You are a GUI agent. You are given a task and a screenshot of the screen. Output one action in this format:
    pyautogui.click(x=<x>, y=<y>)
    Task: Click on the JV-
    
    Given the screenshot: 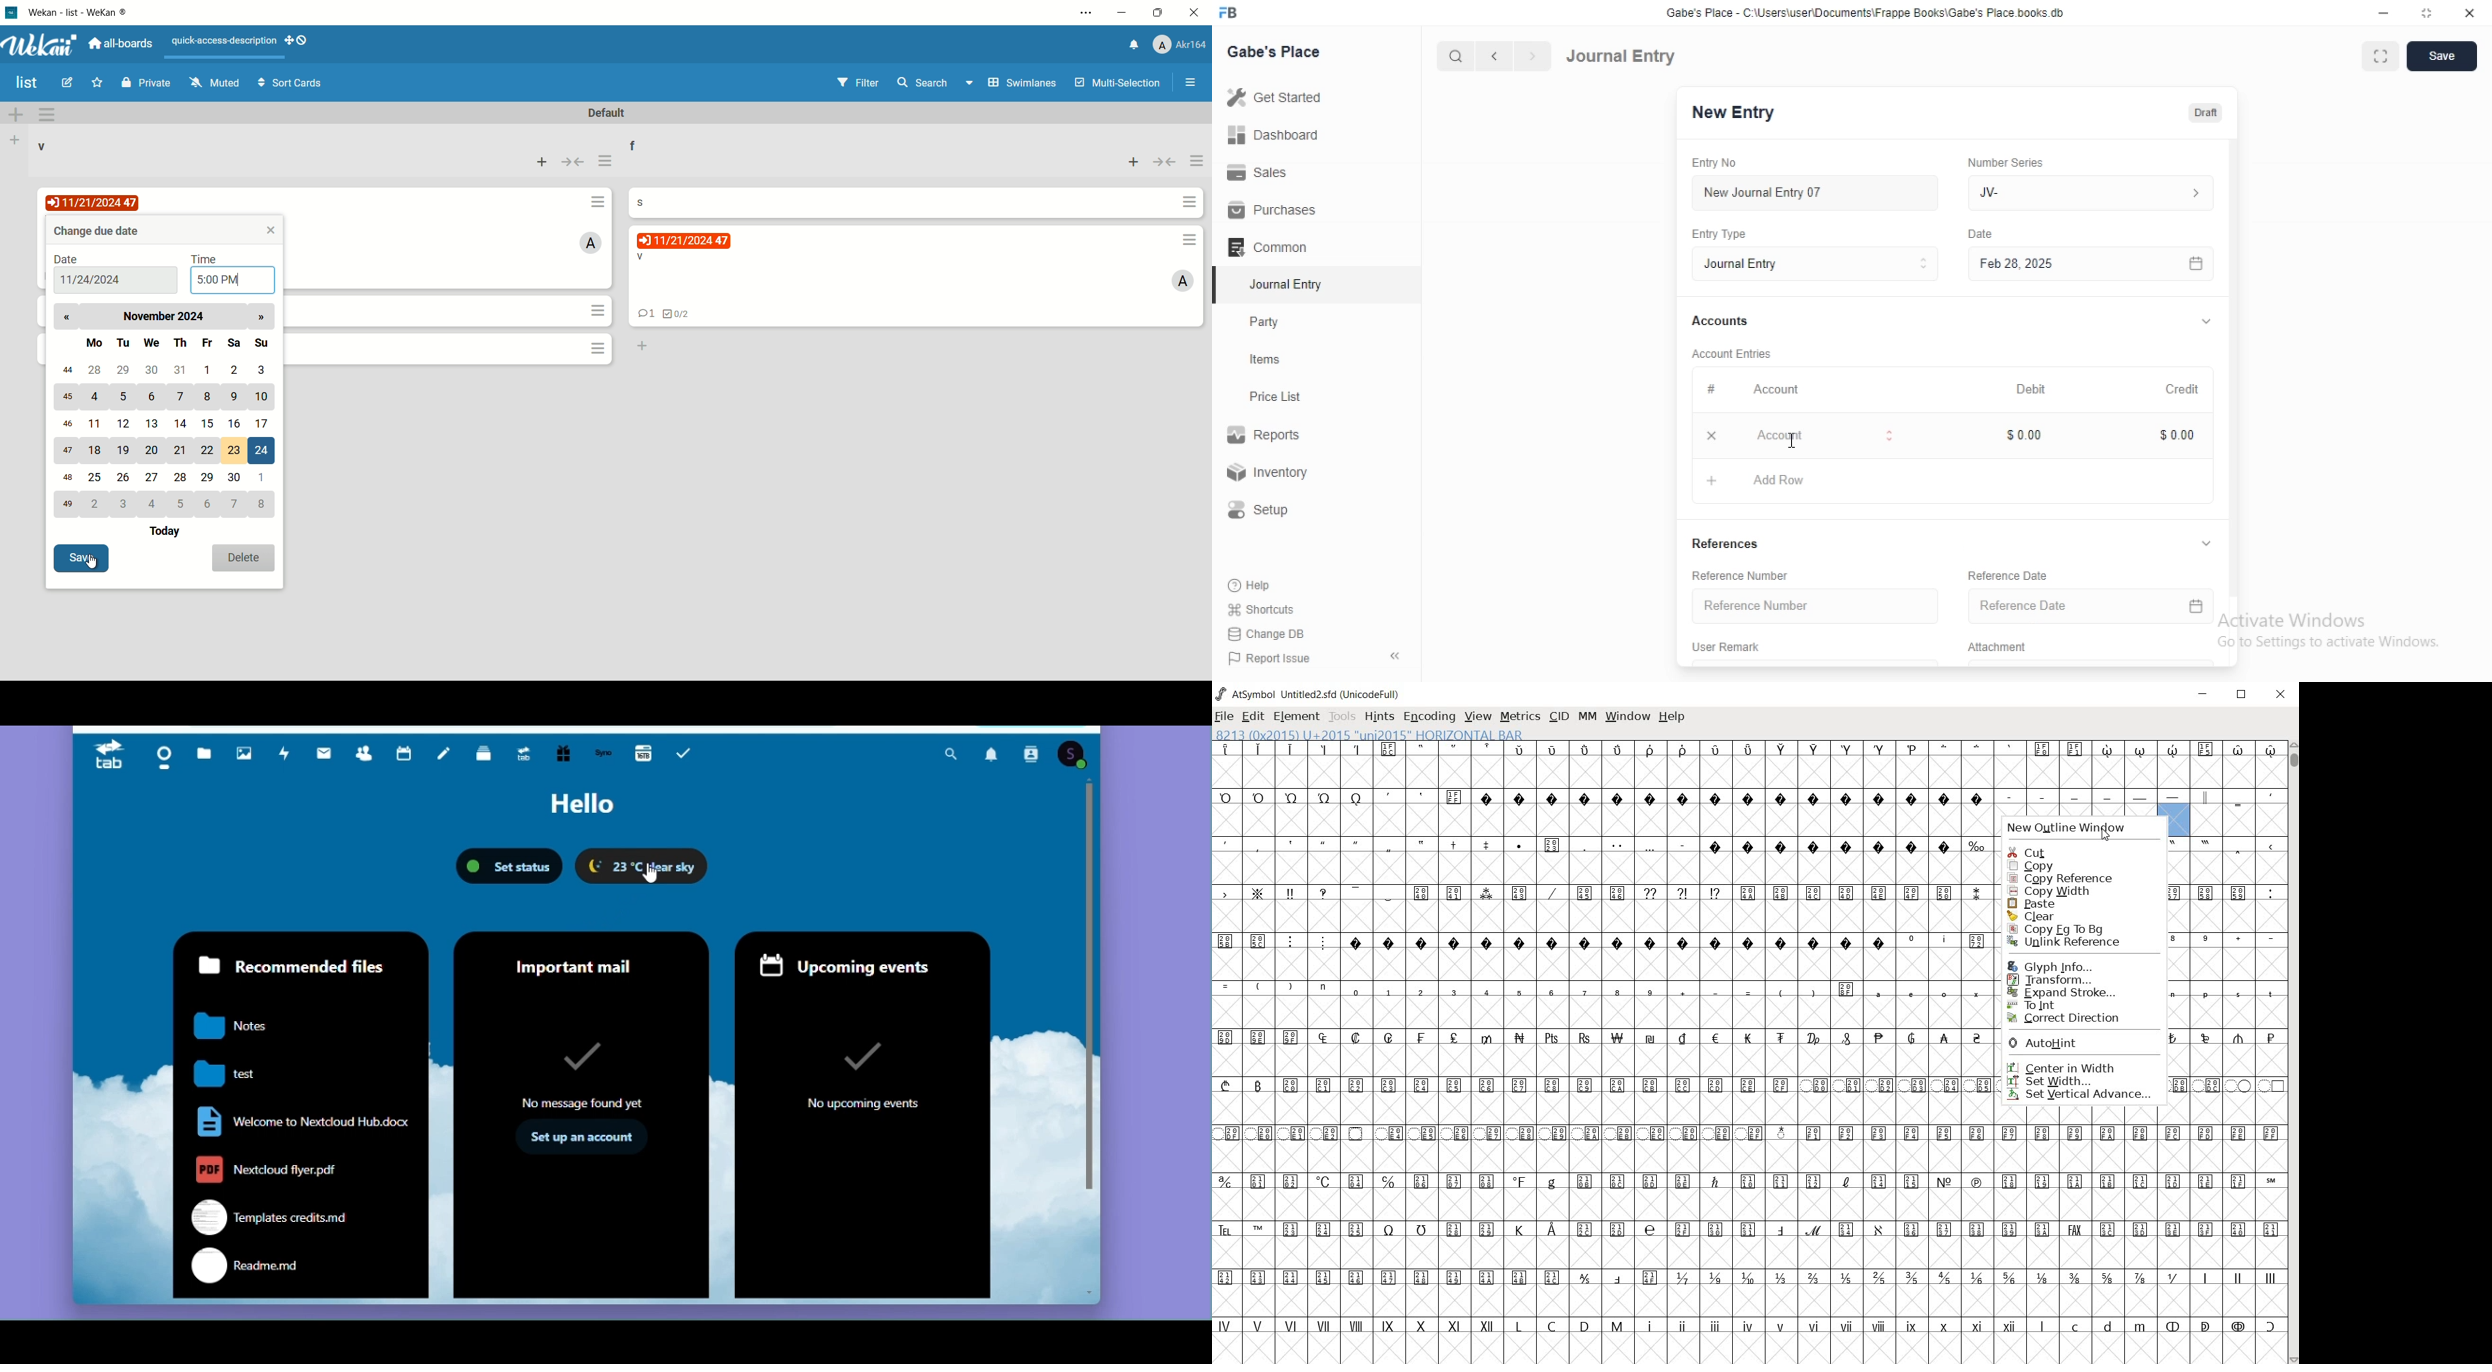 What is the action you would take?
    pyautogui.click(x=2095, y=193)
    